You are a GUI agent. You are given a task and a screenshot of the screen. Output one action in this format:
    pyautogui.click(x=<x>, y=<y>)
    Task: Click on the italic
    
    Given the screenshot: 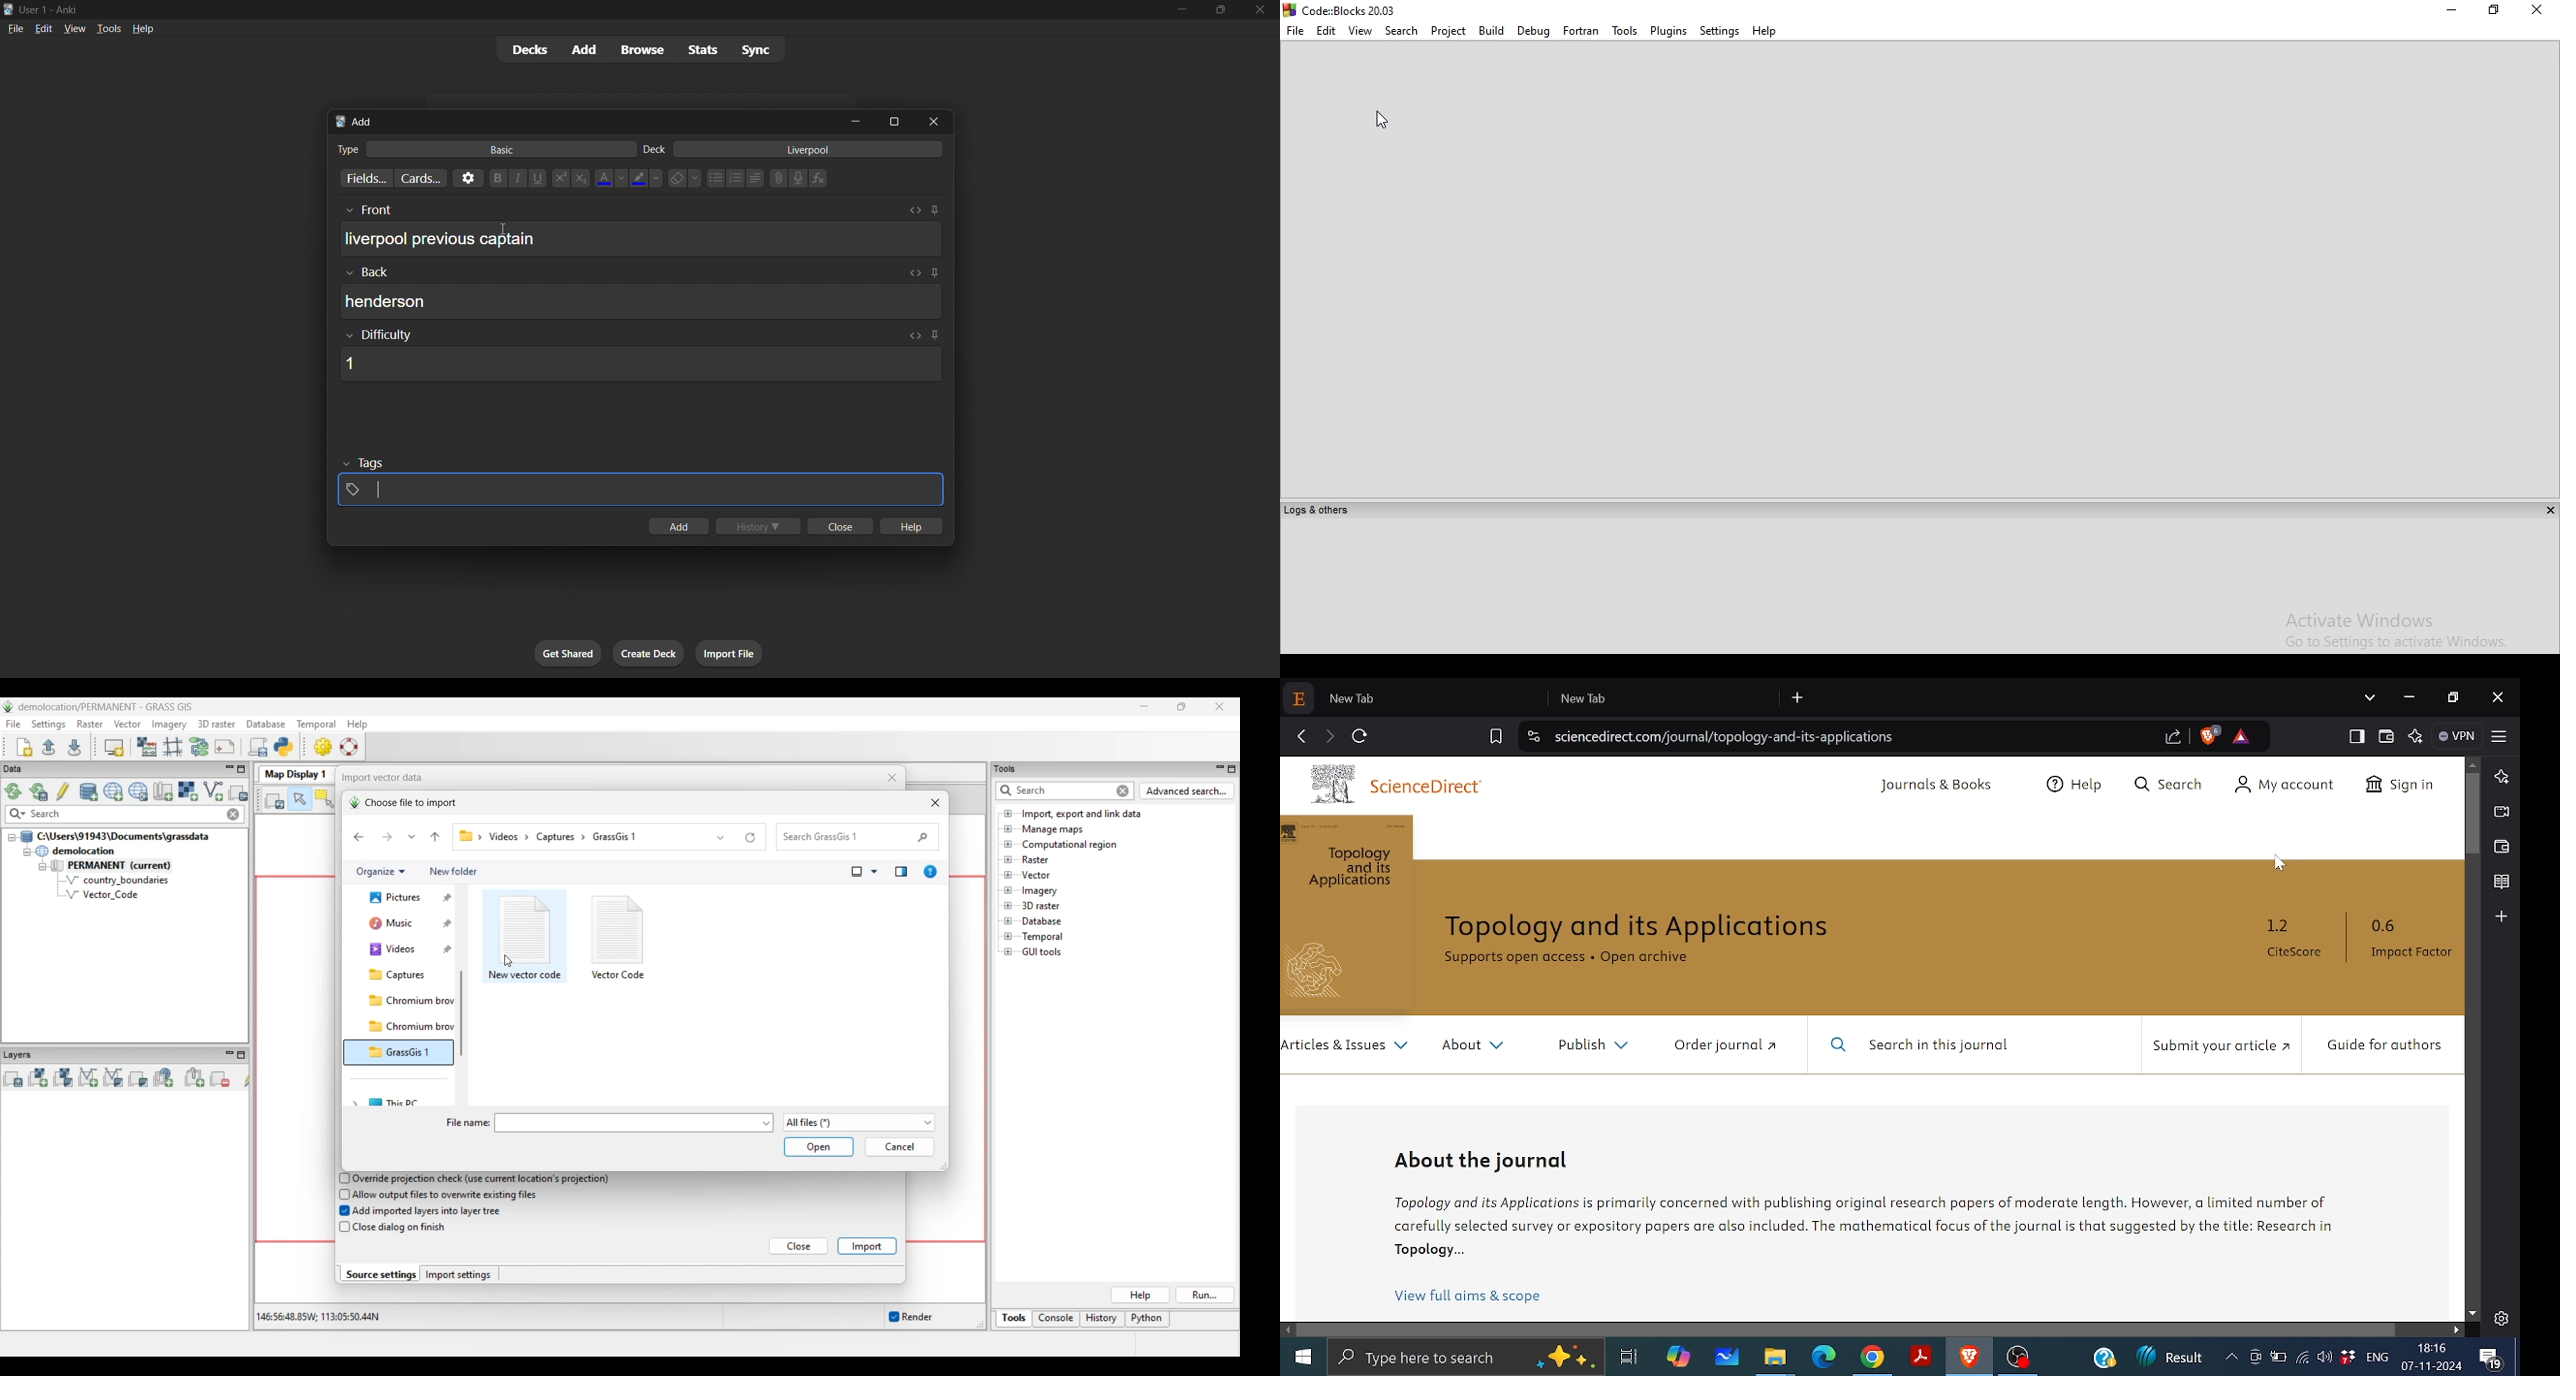 What is the action you would take?
    pyautogui.click(x=519, y=180)
    